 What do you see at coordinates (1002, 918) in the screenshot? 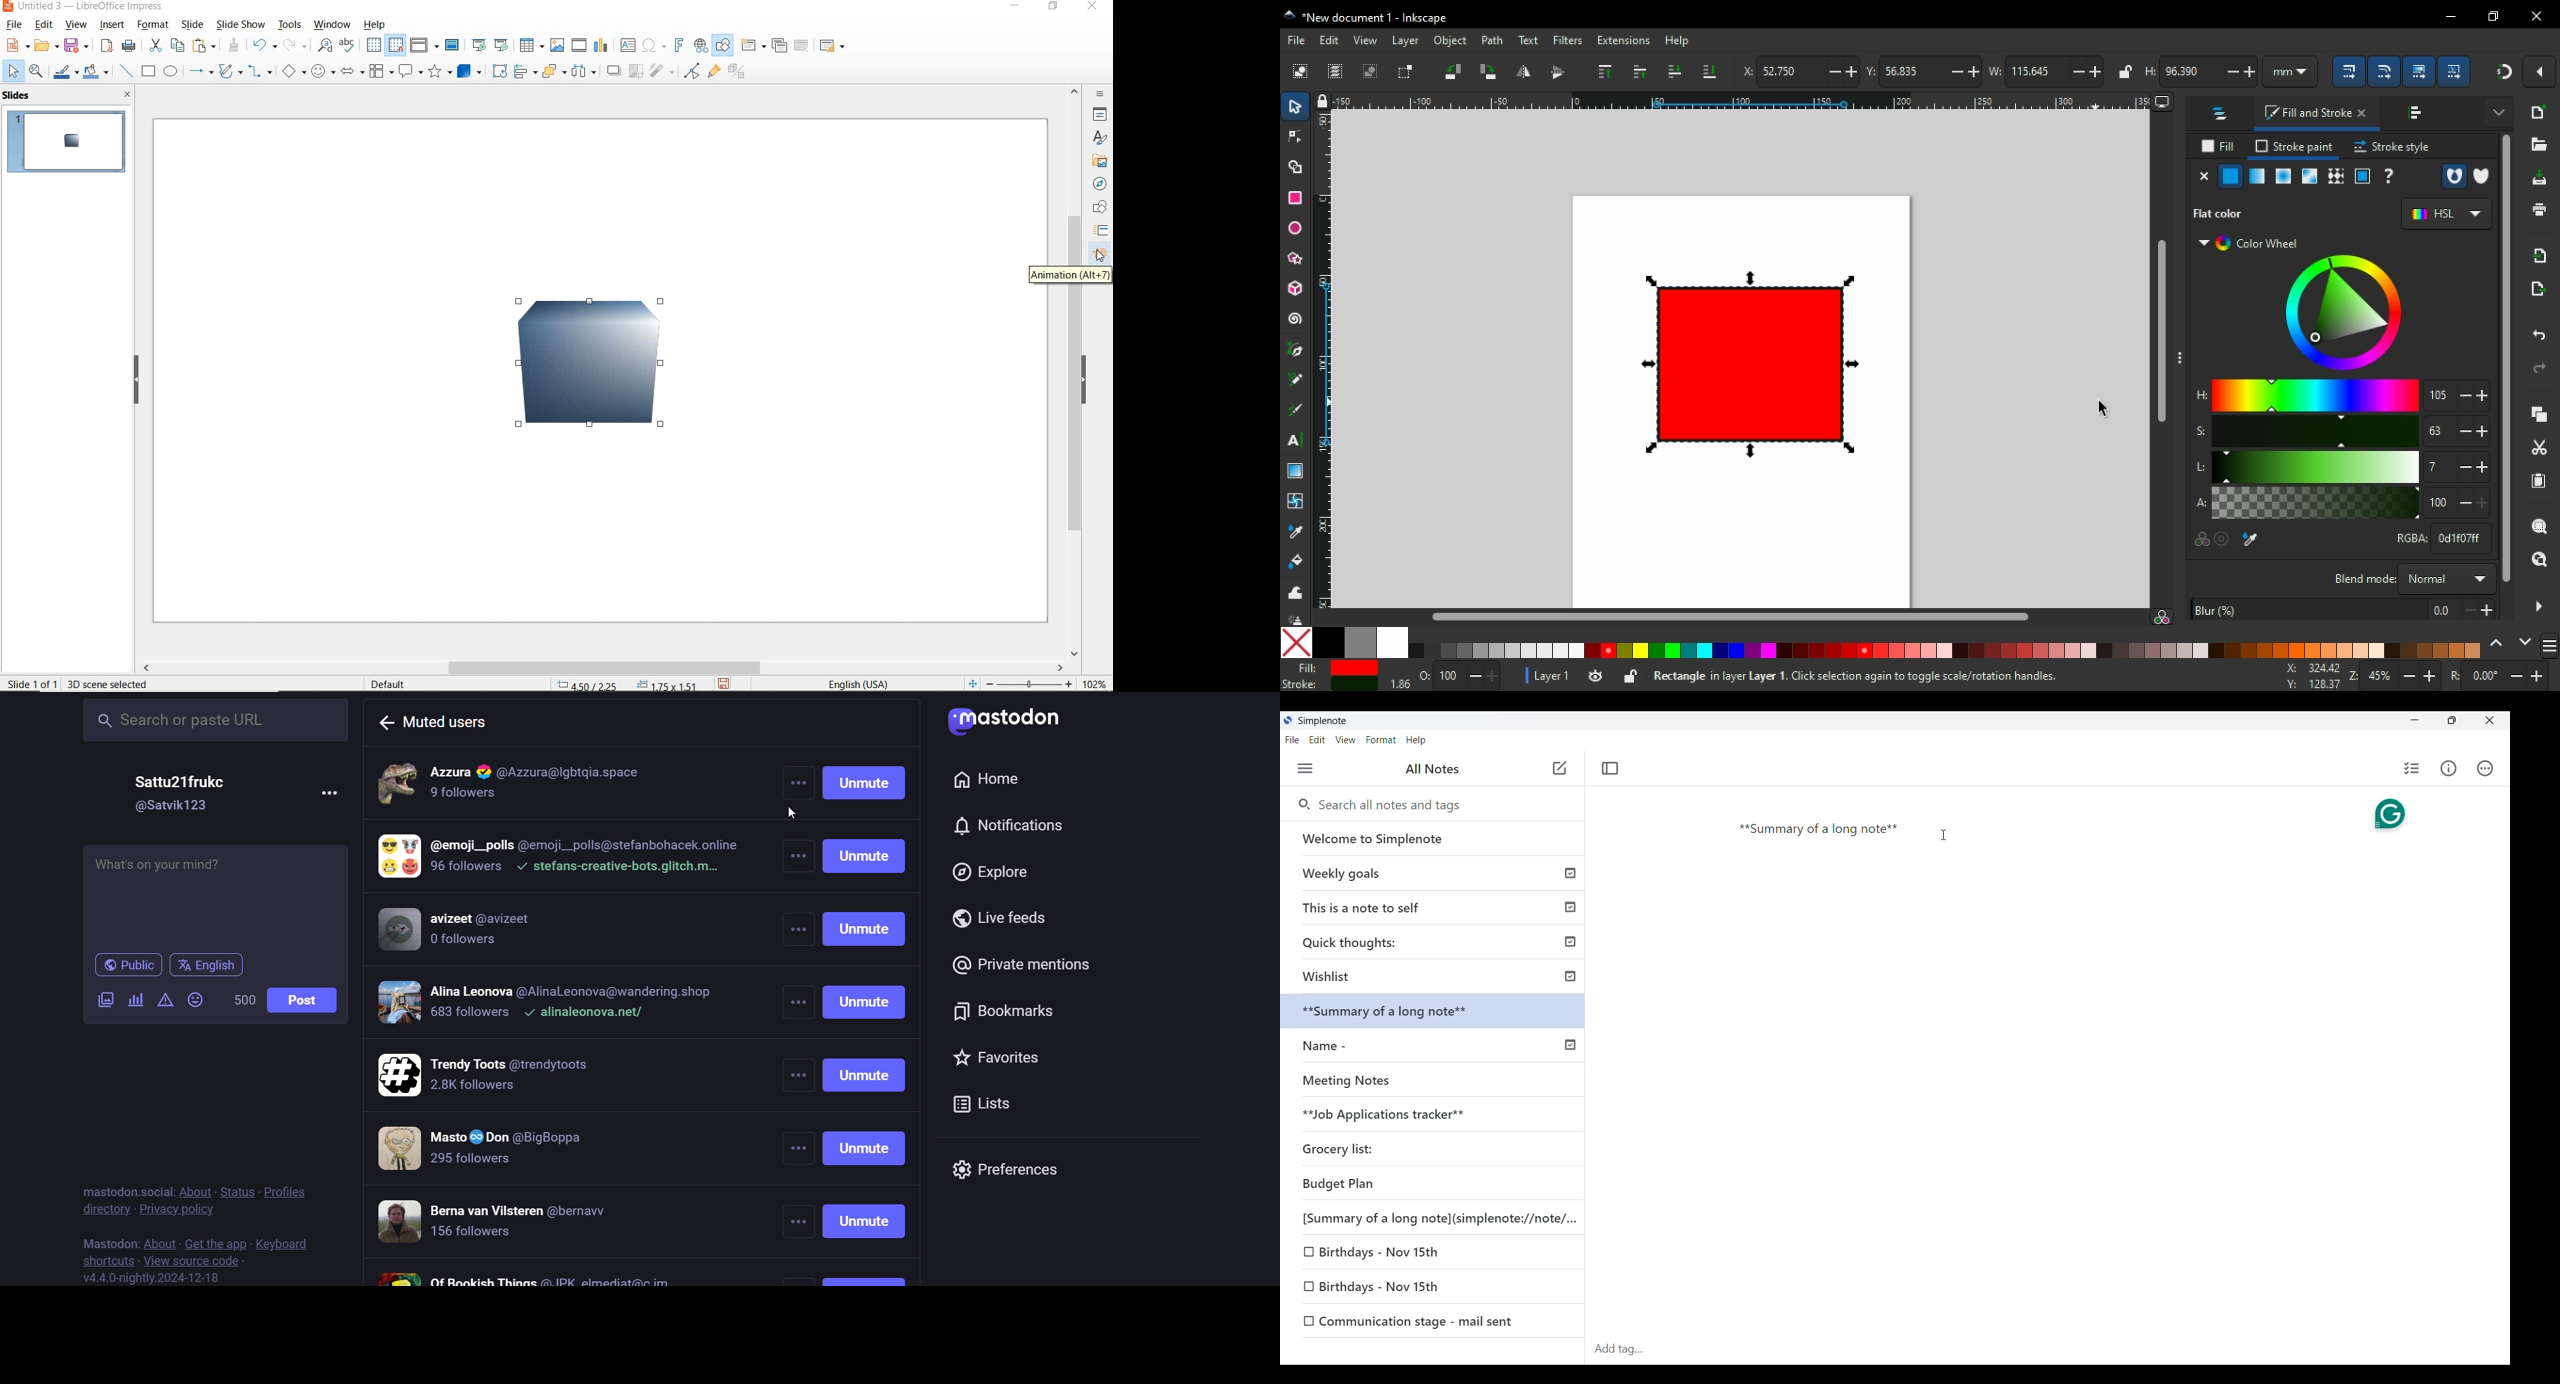
I see `live feed` at bounding box center [1002, 918].